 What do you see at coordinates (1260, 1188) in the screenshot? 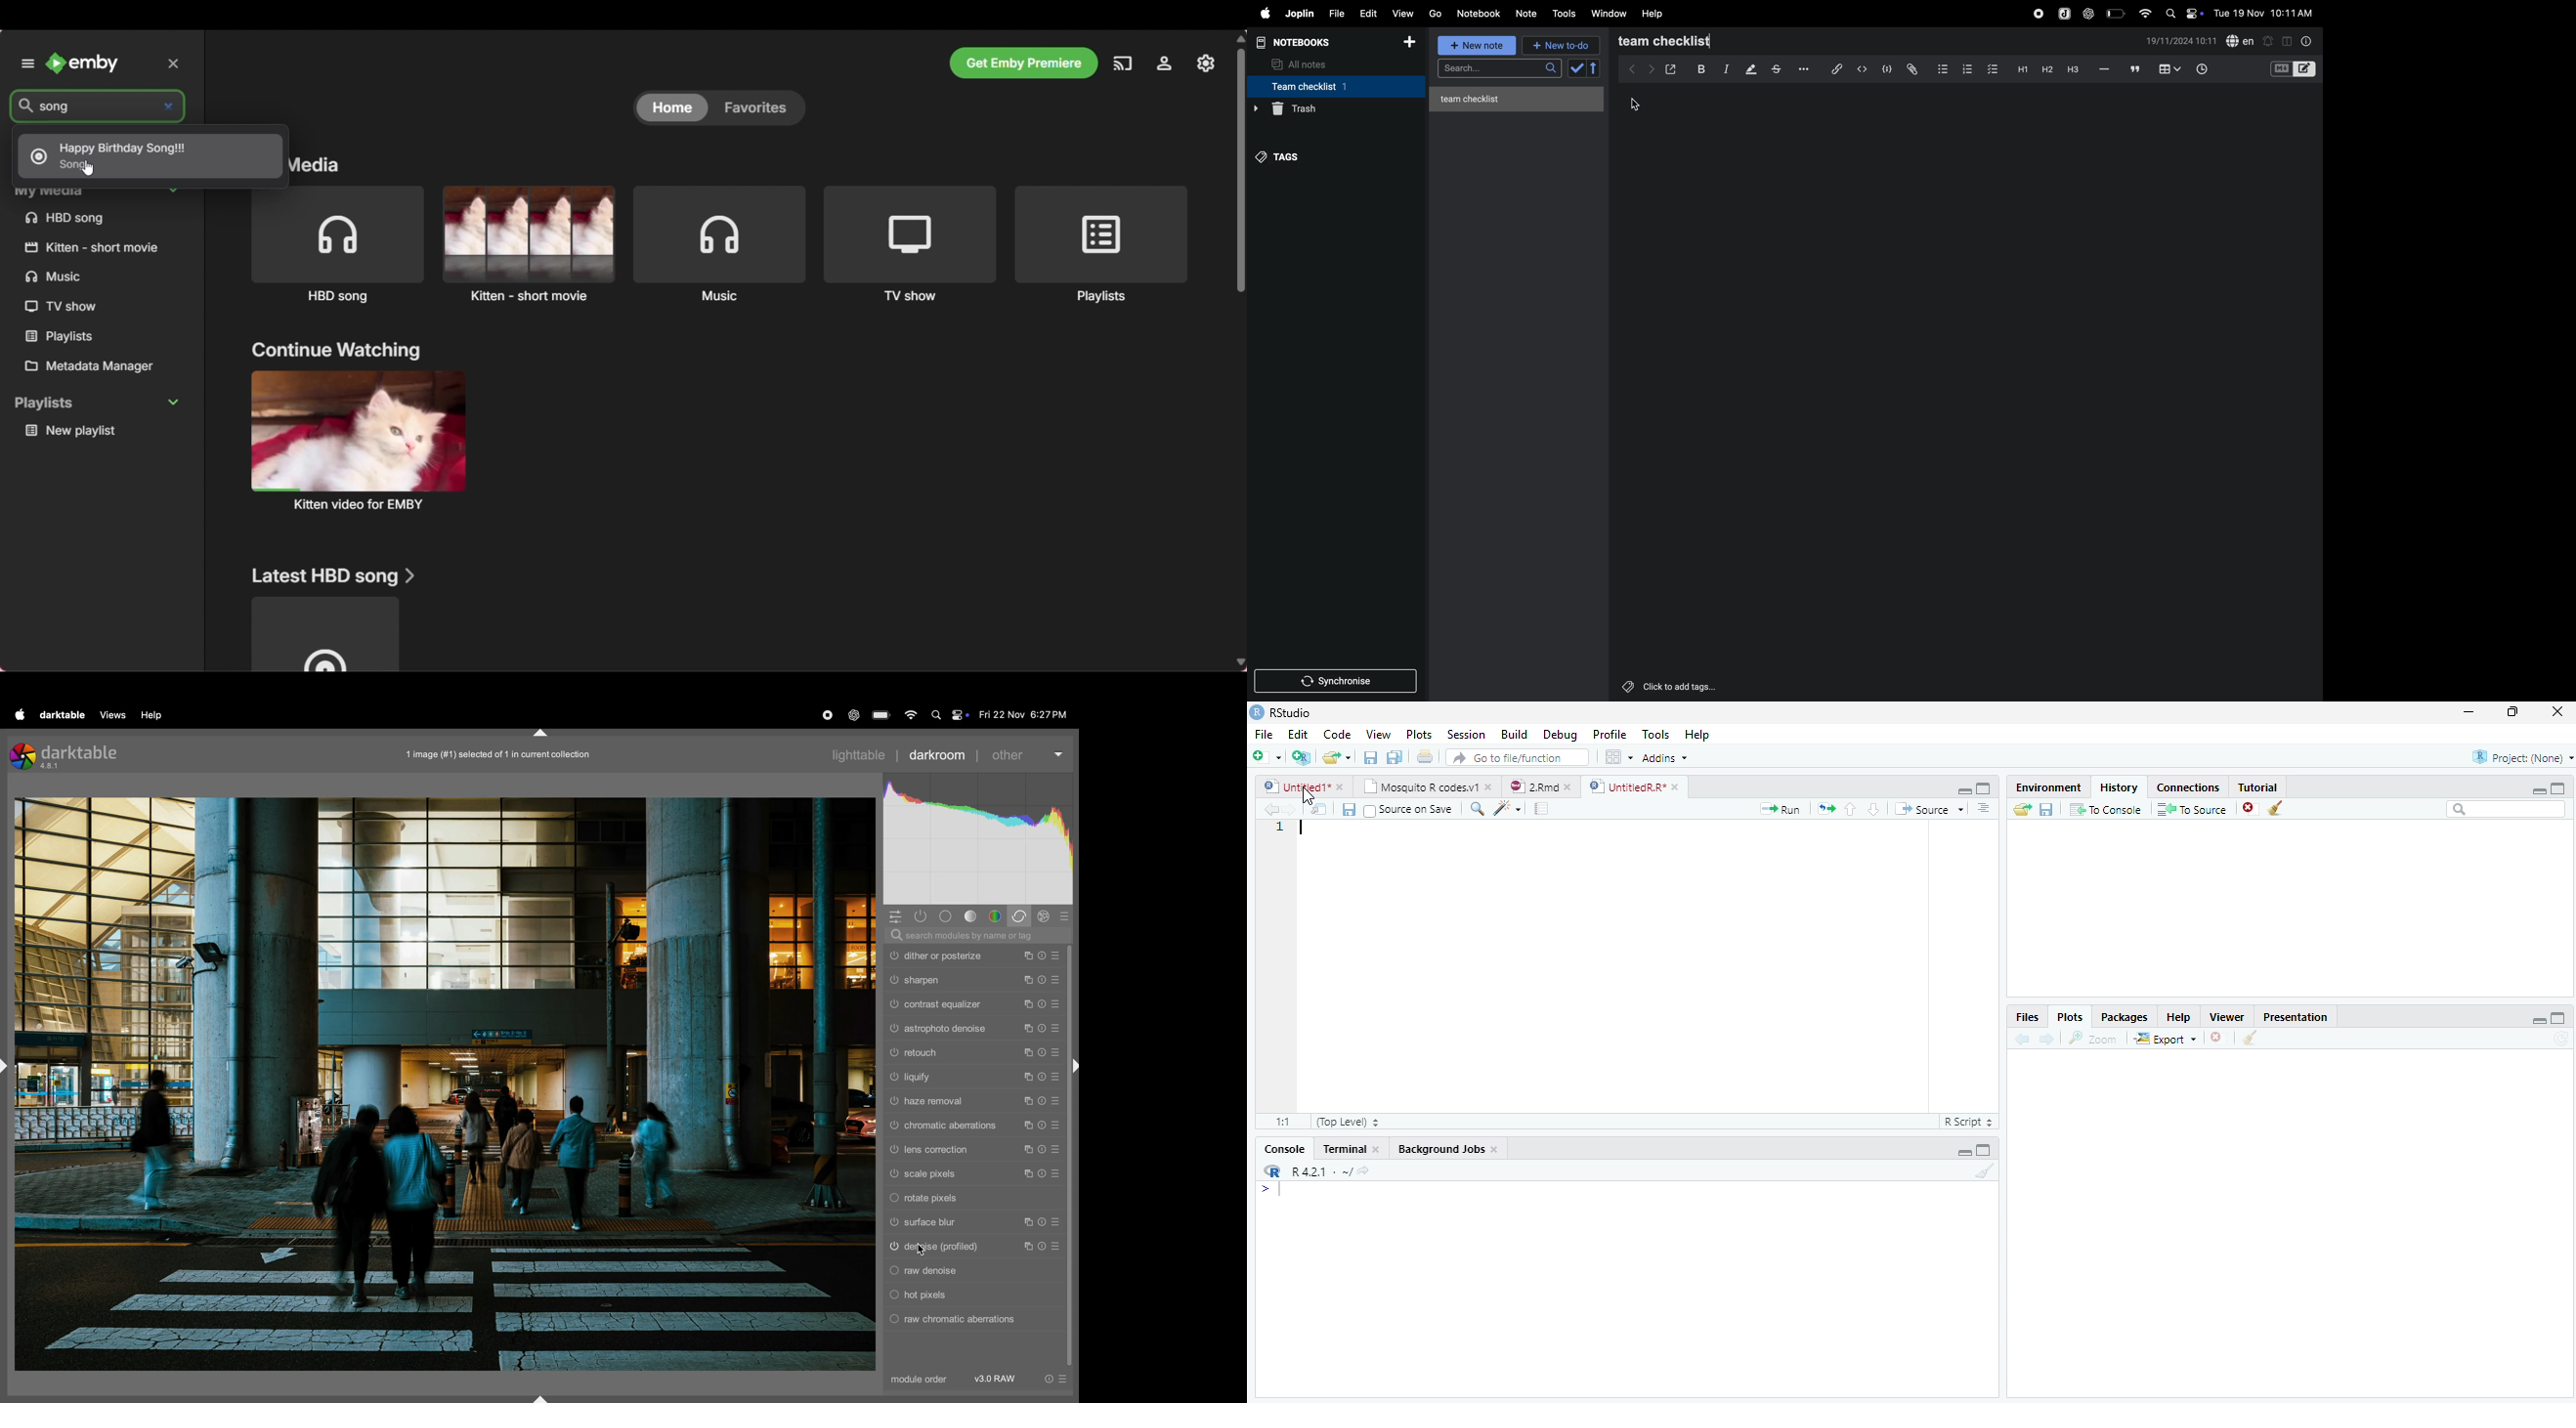
I see `>` at bounding box center [1260, 1188].